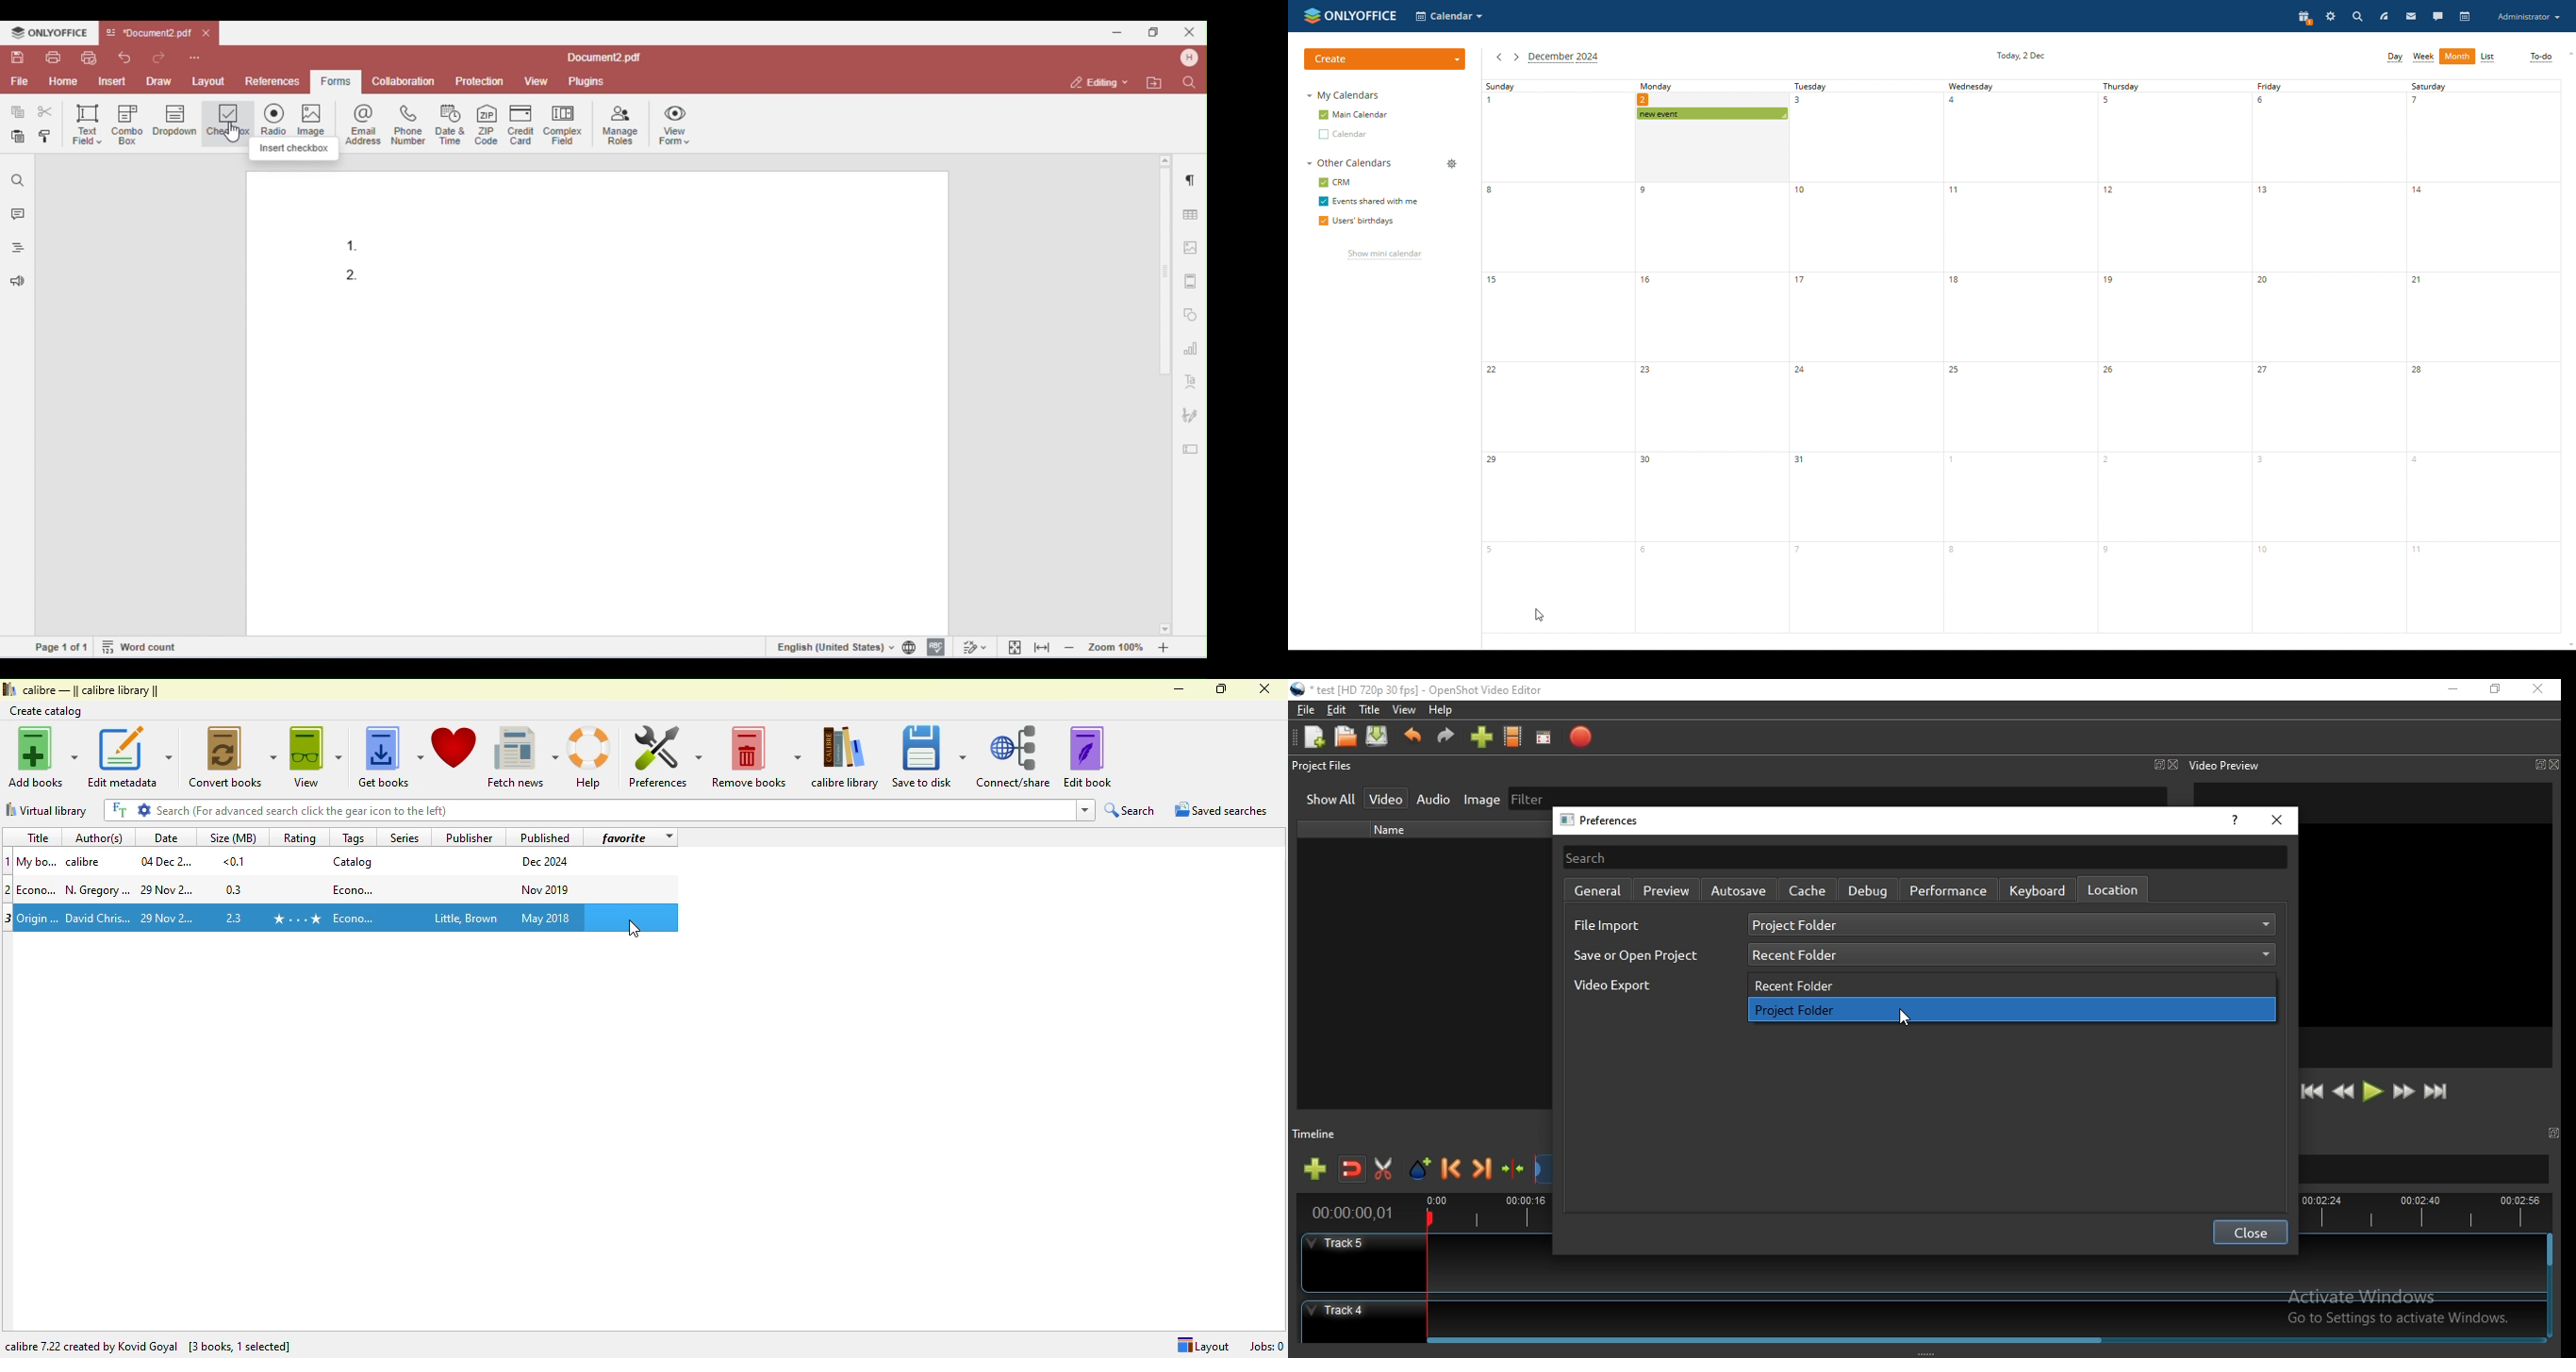  Describe the element at coordinates (232, 836) in the screenshot. I see `size(MB)` at that location.